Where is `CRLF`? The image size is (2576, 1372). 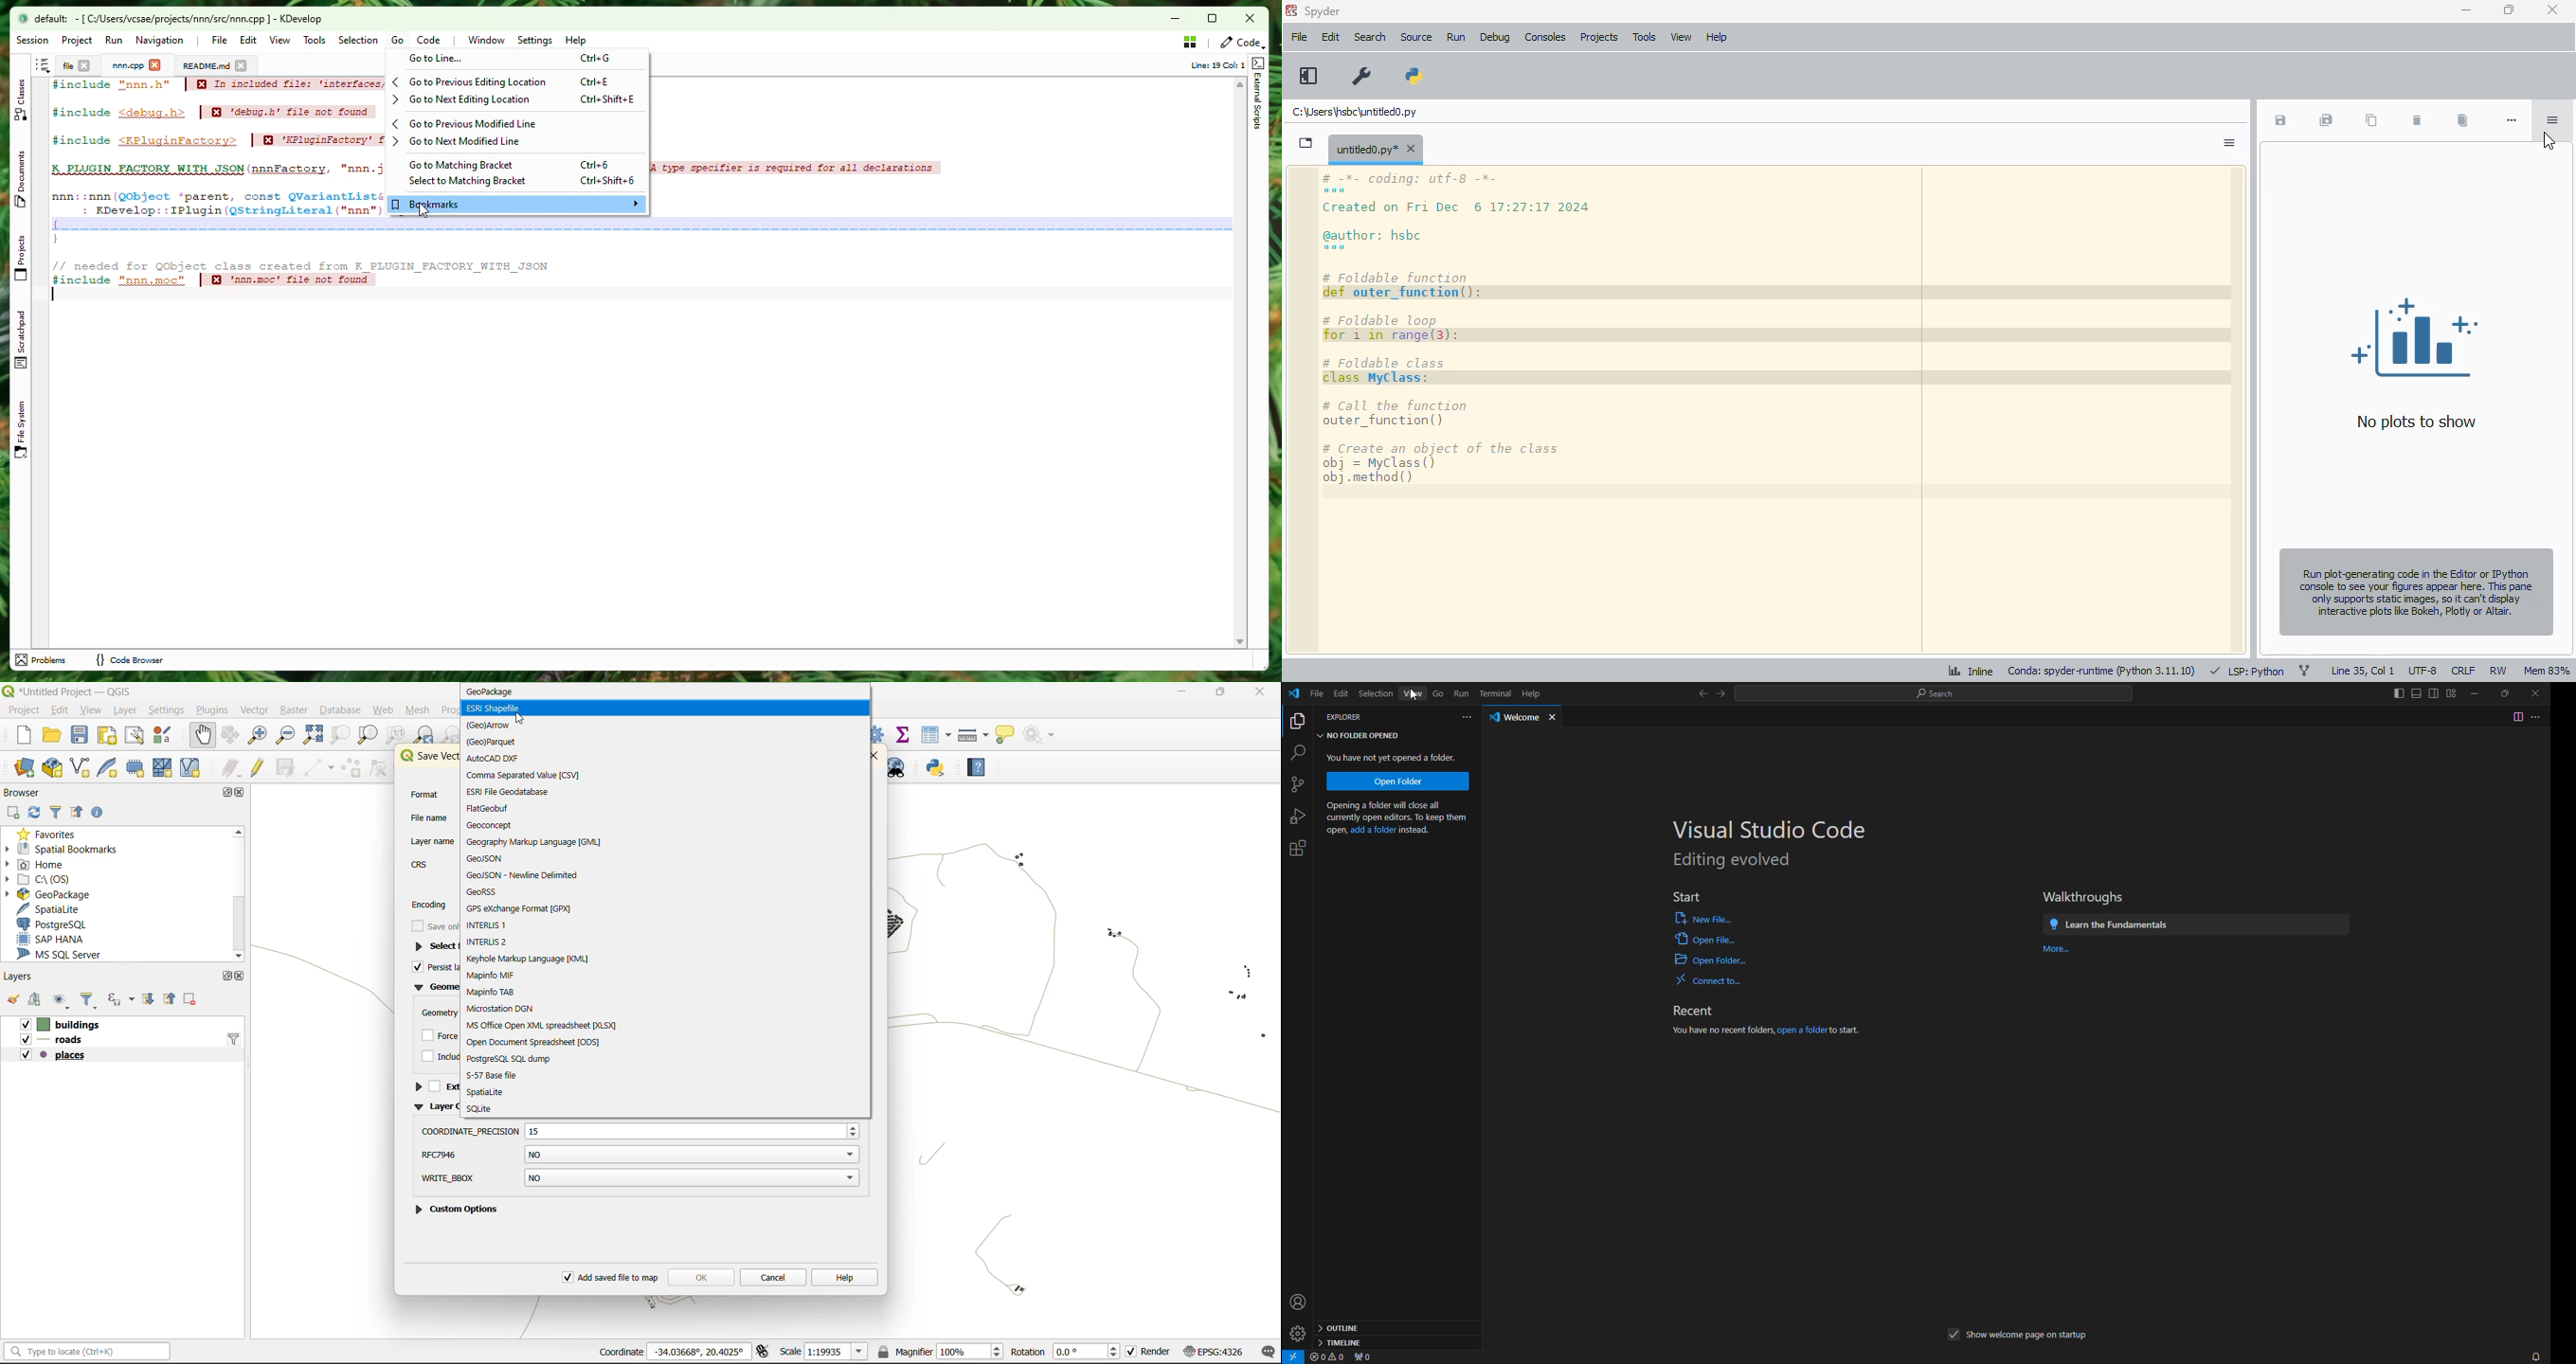
CRLF is located at coordinates (2463, 670).